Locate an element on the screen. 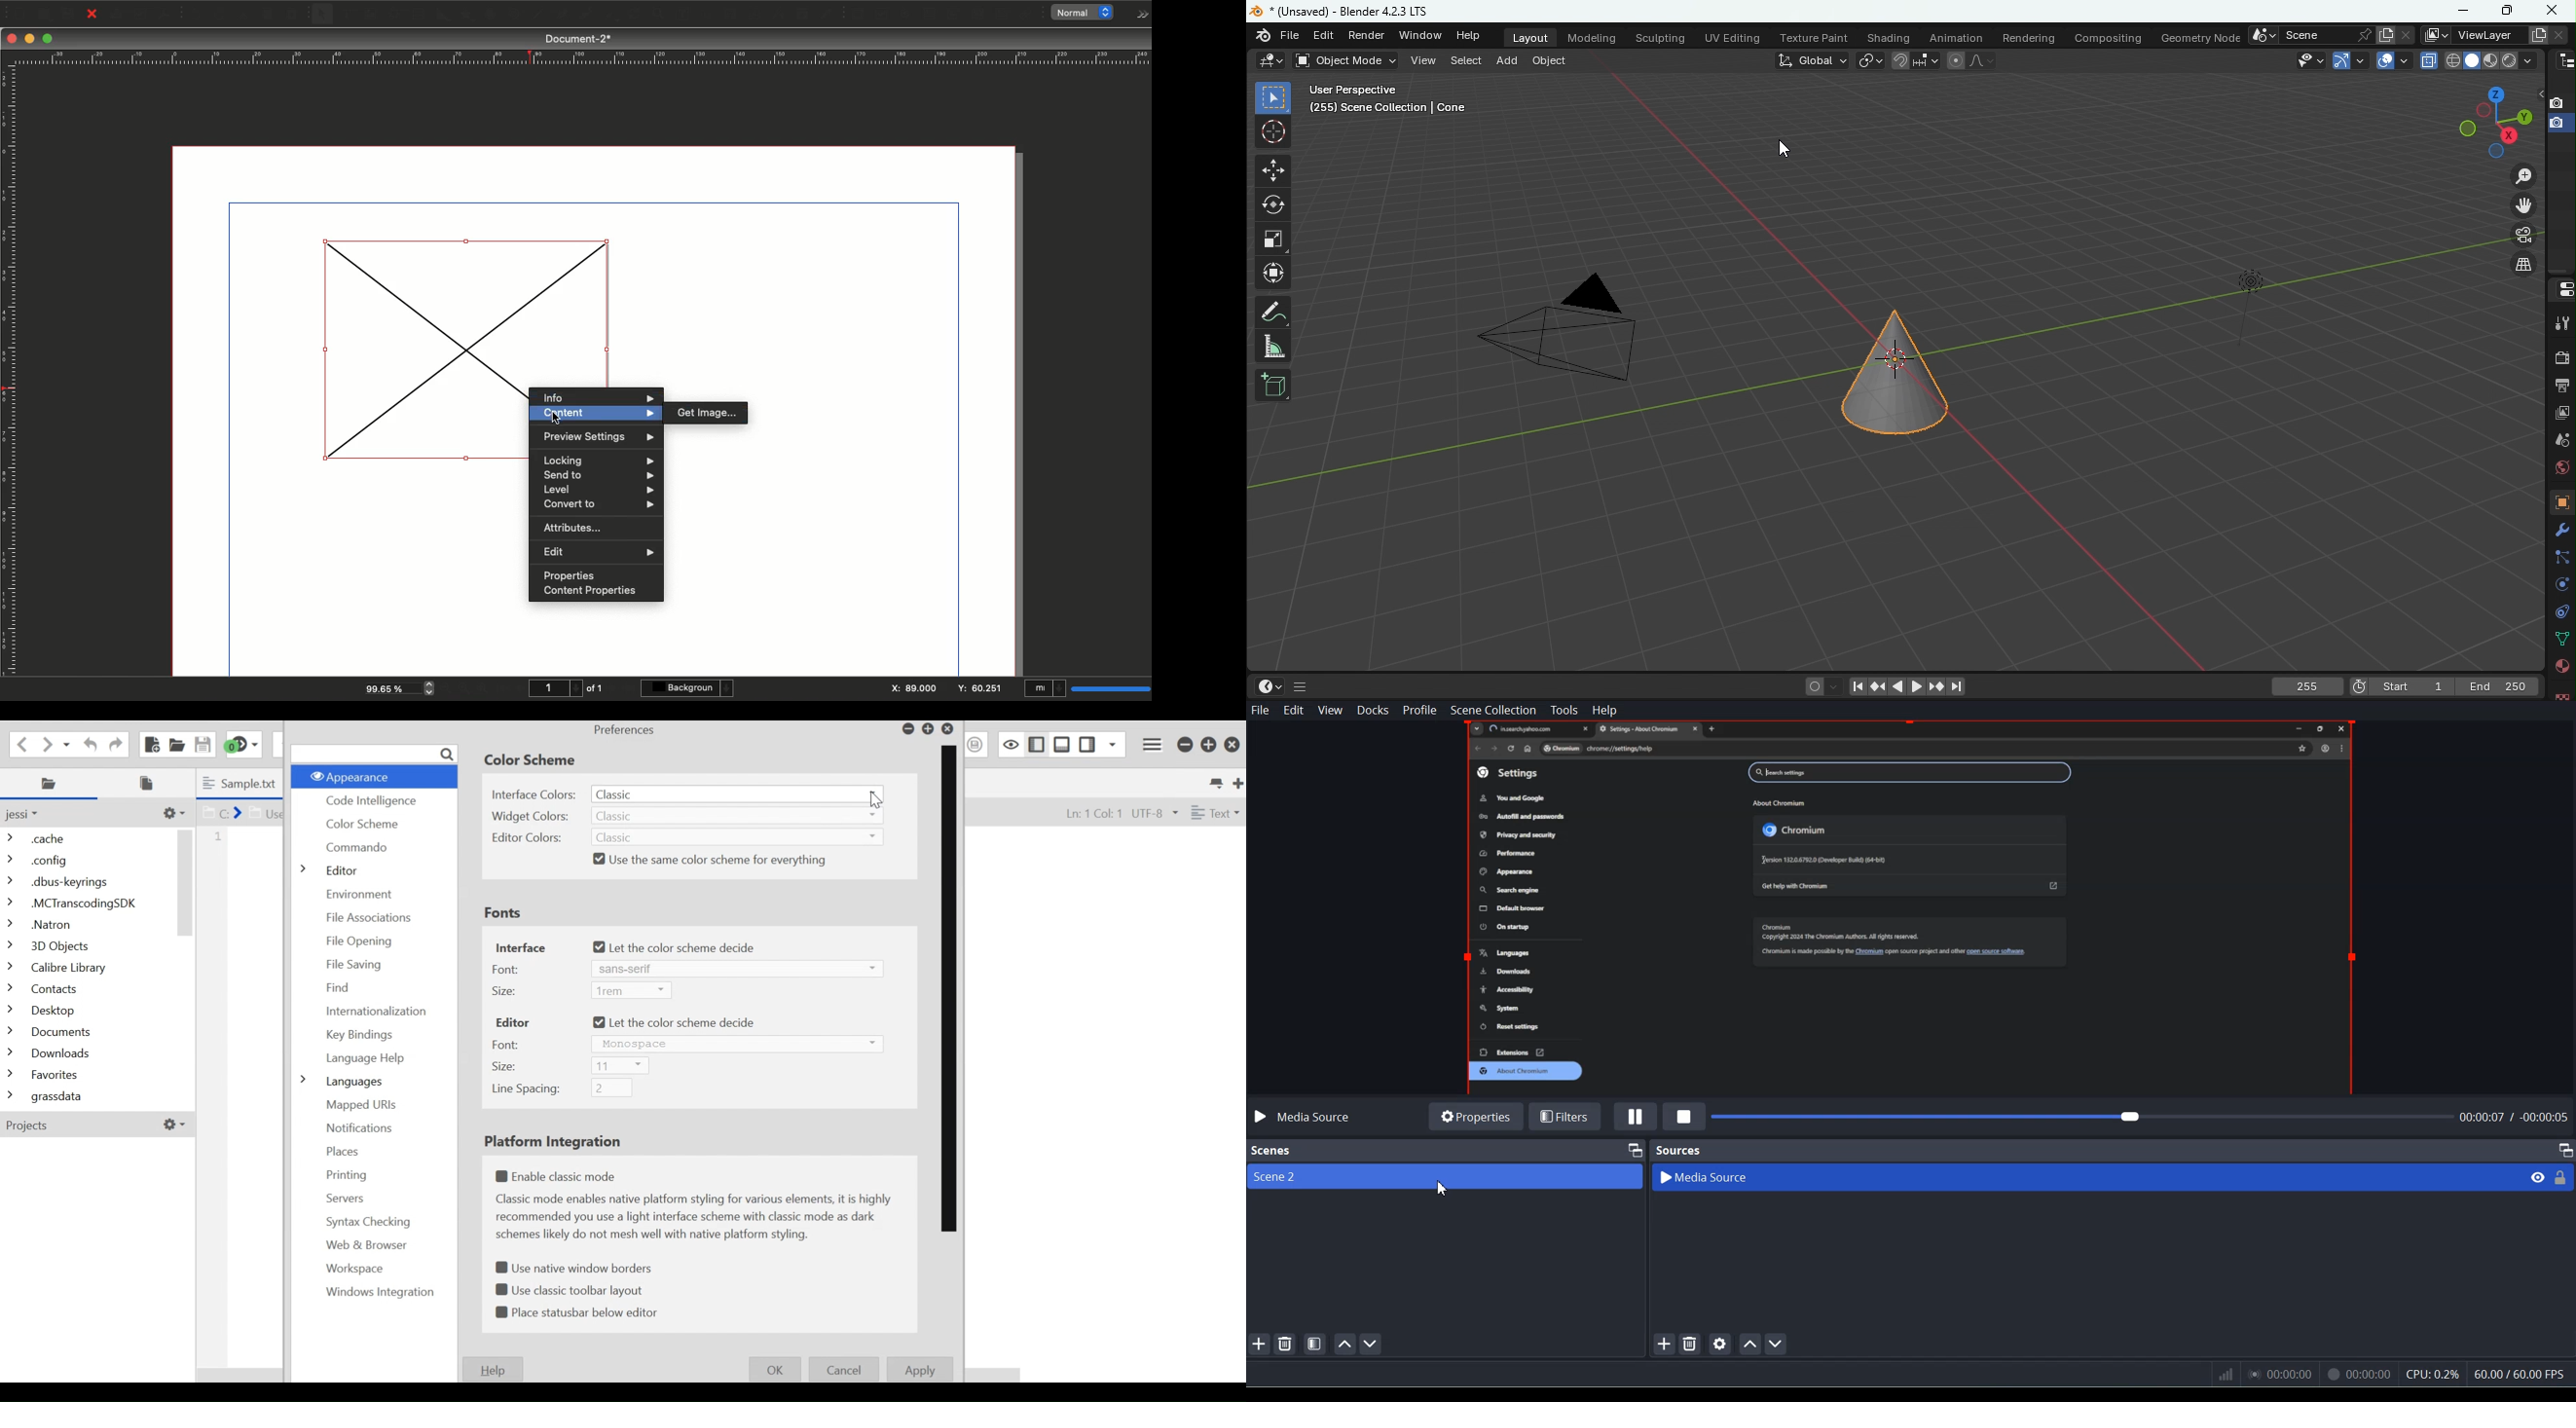 Image resolution: width=2576 pixels, height=1428 pixels. Link text frames is located at coordinates (724, 14).